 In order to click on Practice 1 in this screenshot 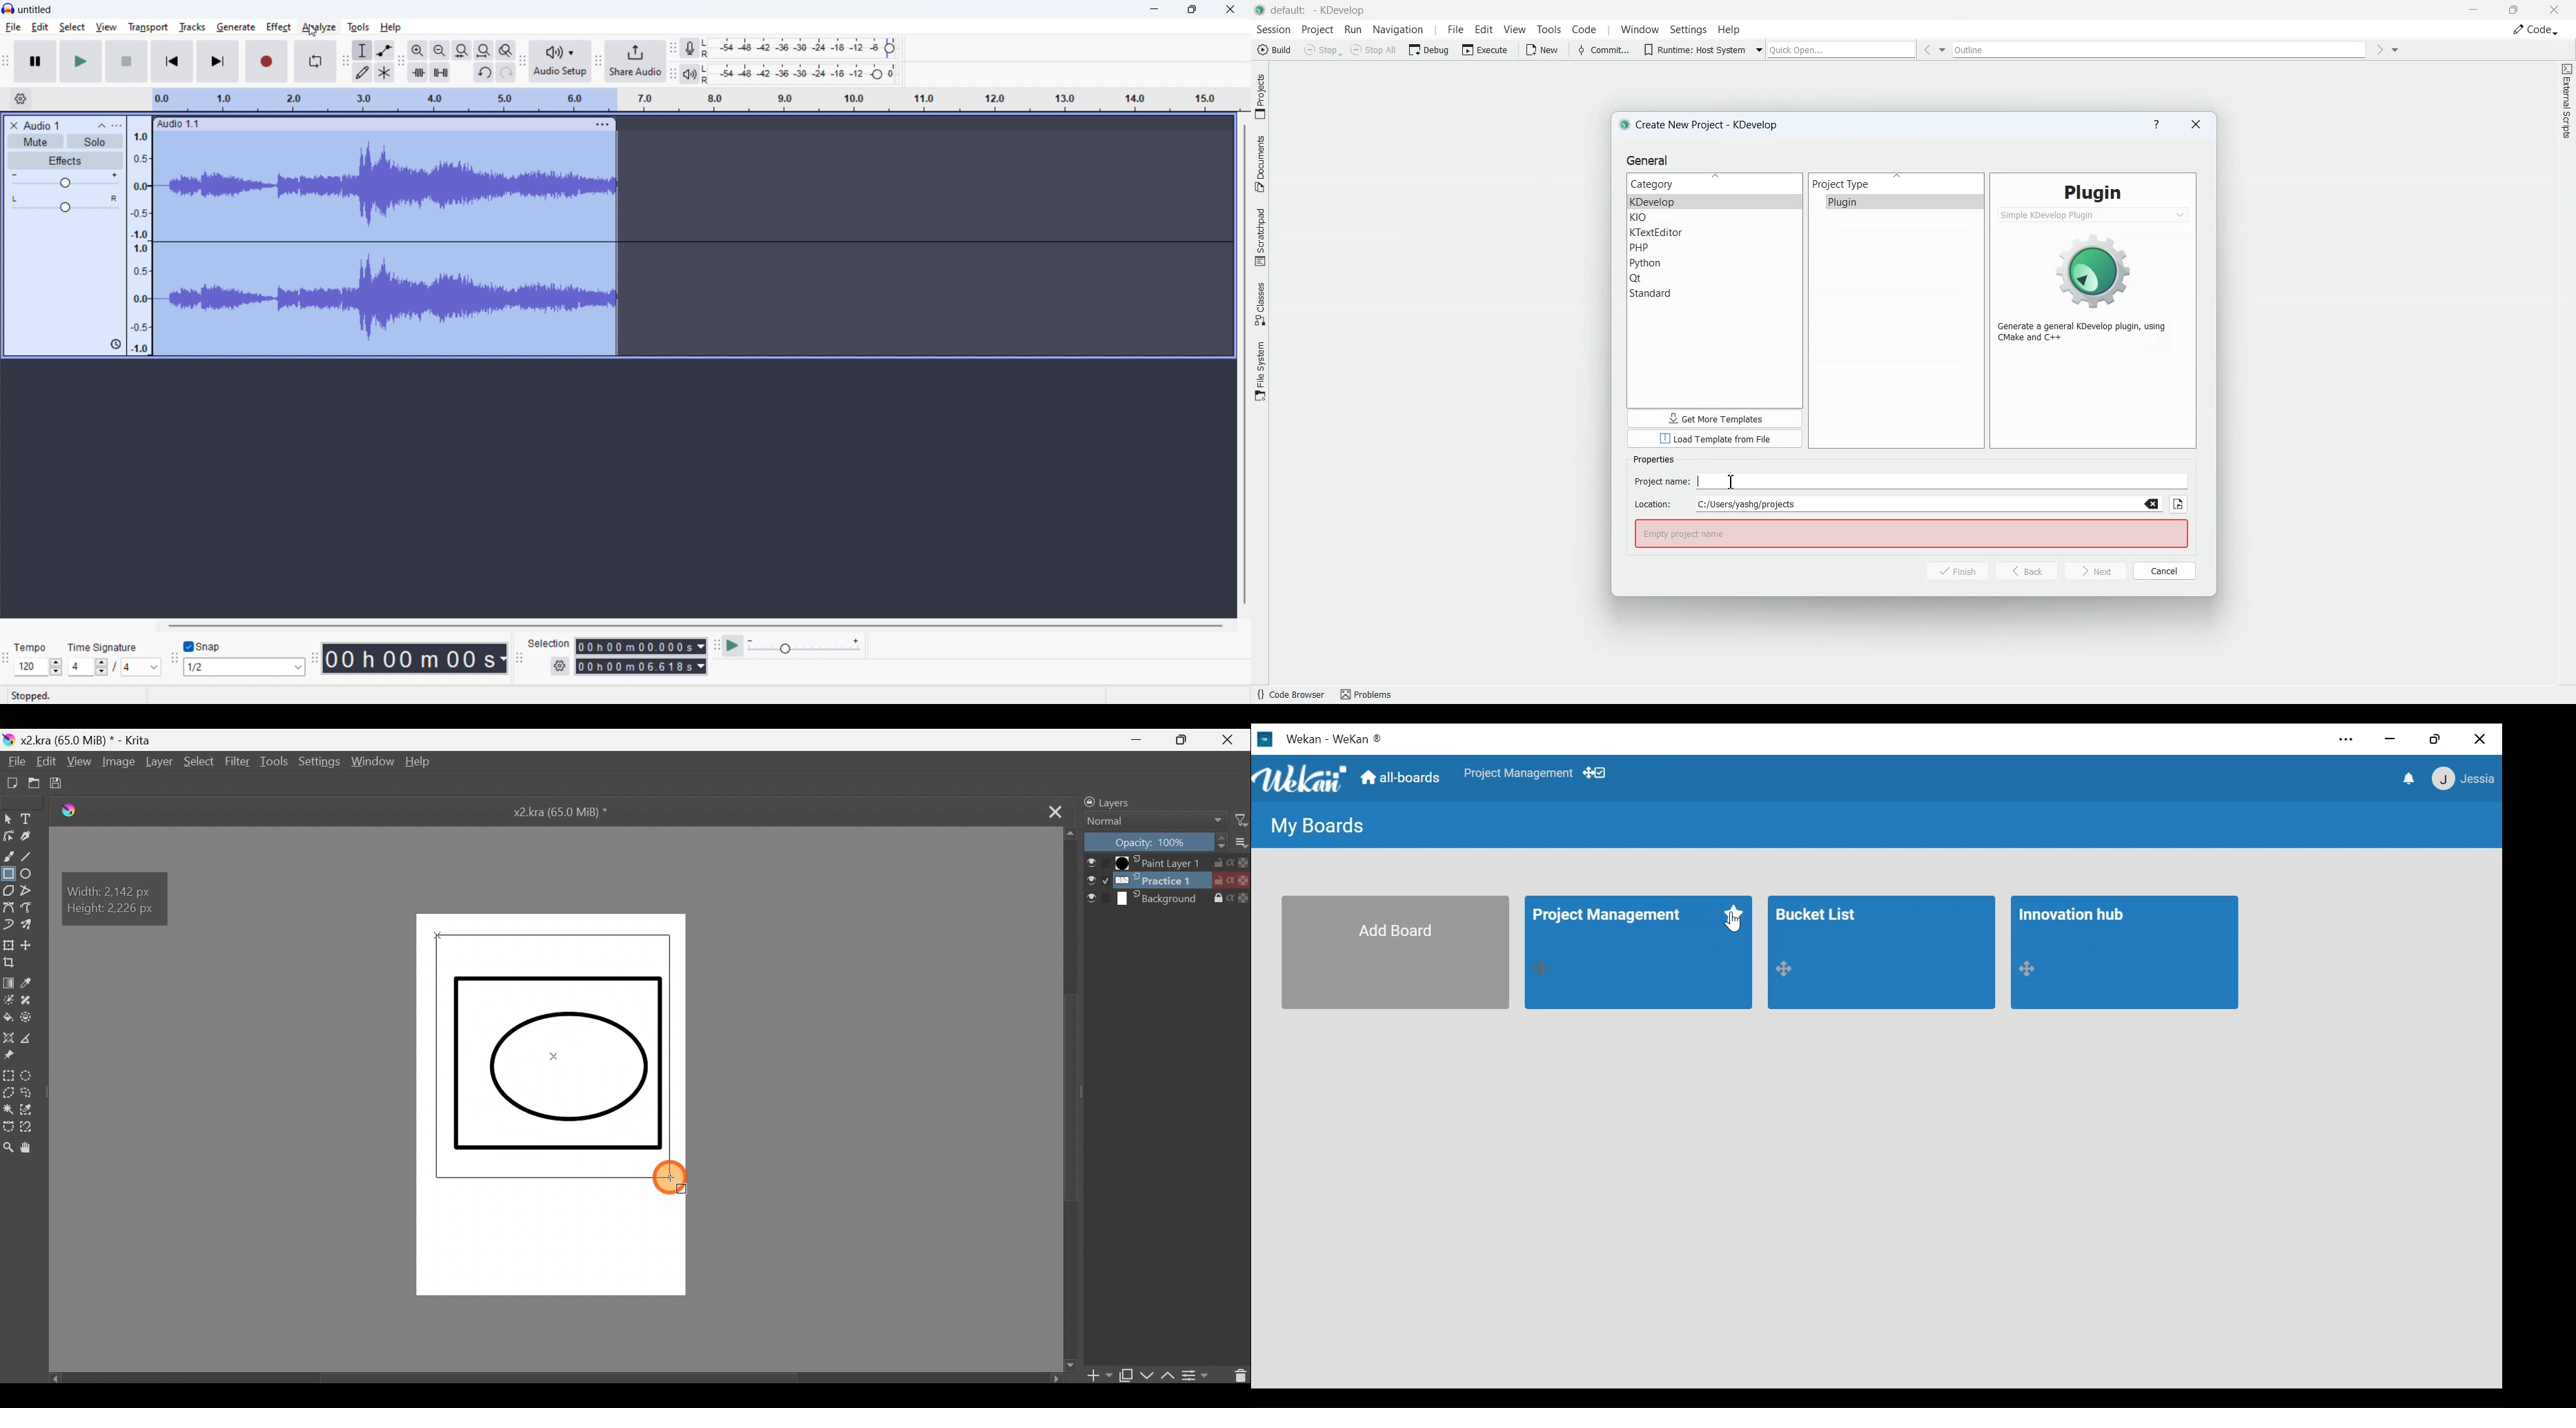, I will do `click(1168, 882)`.